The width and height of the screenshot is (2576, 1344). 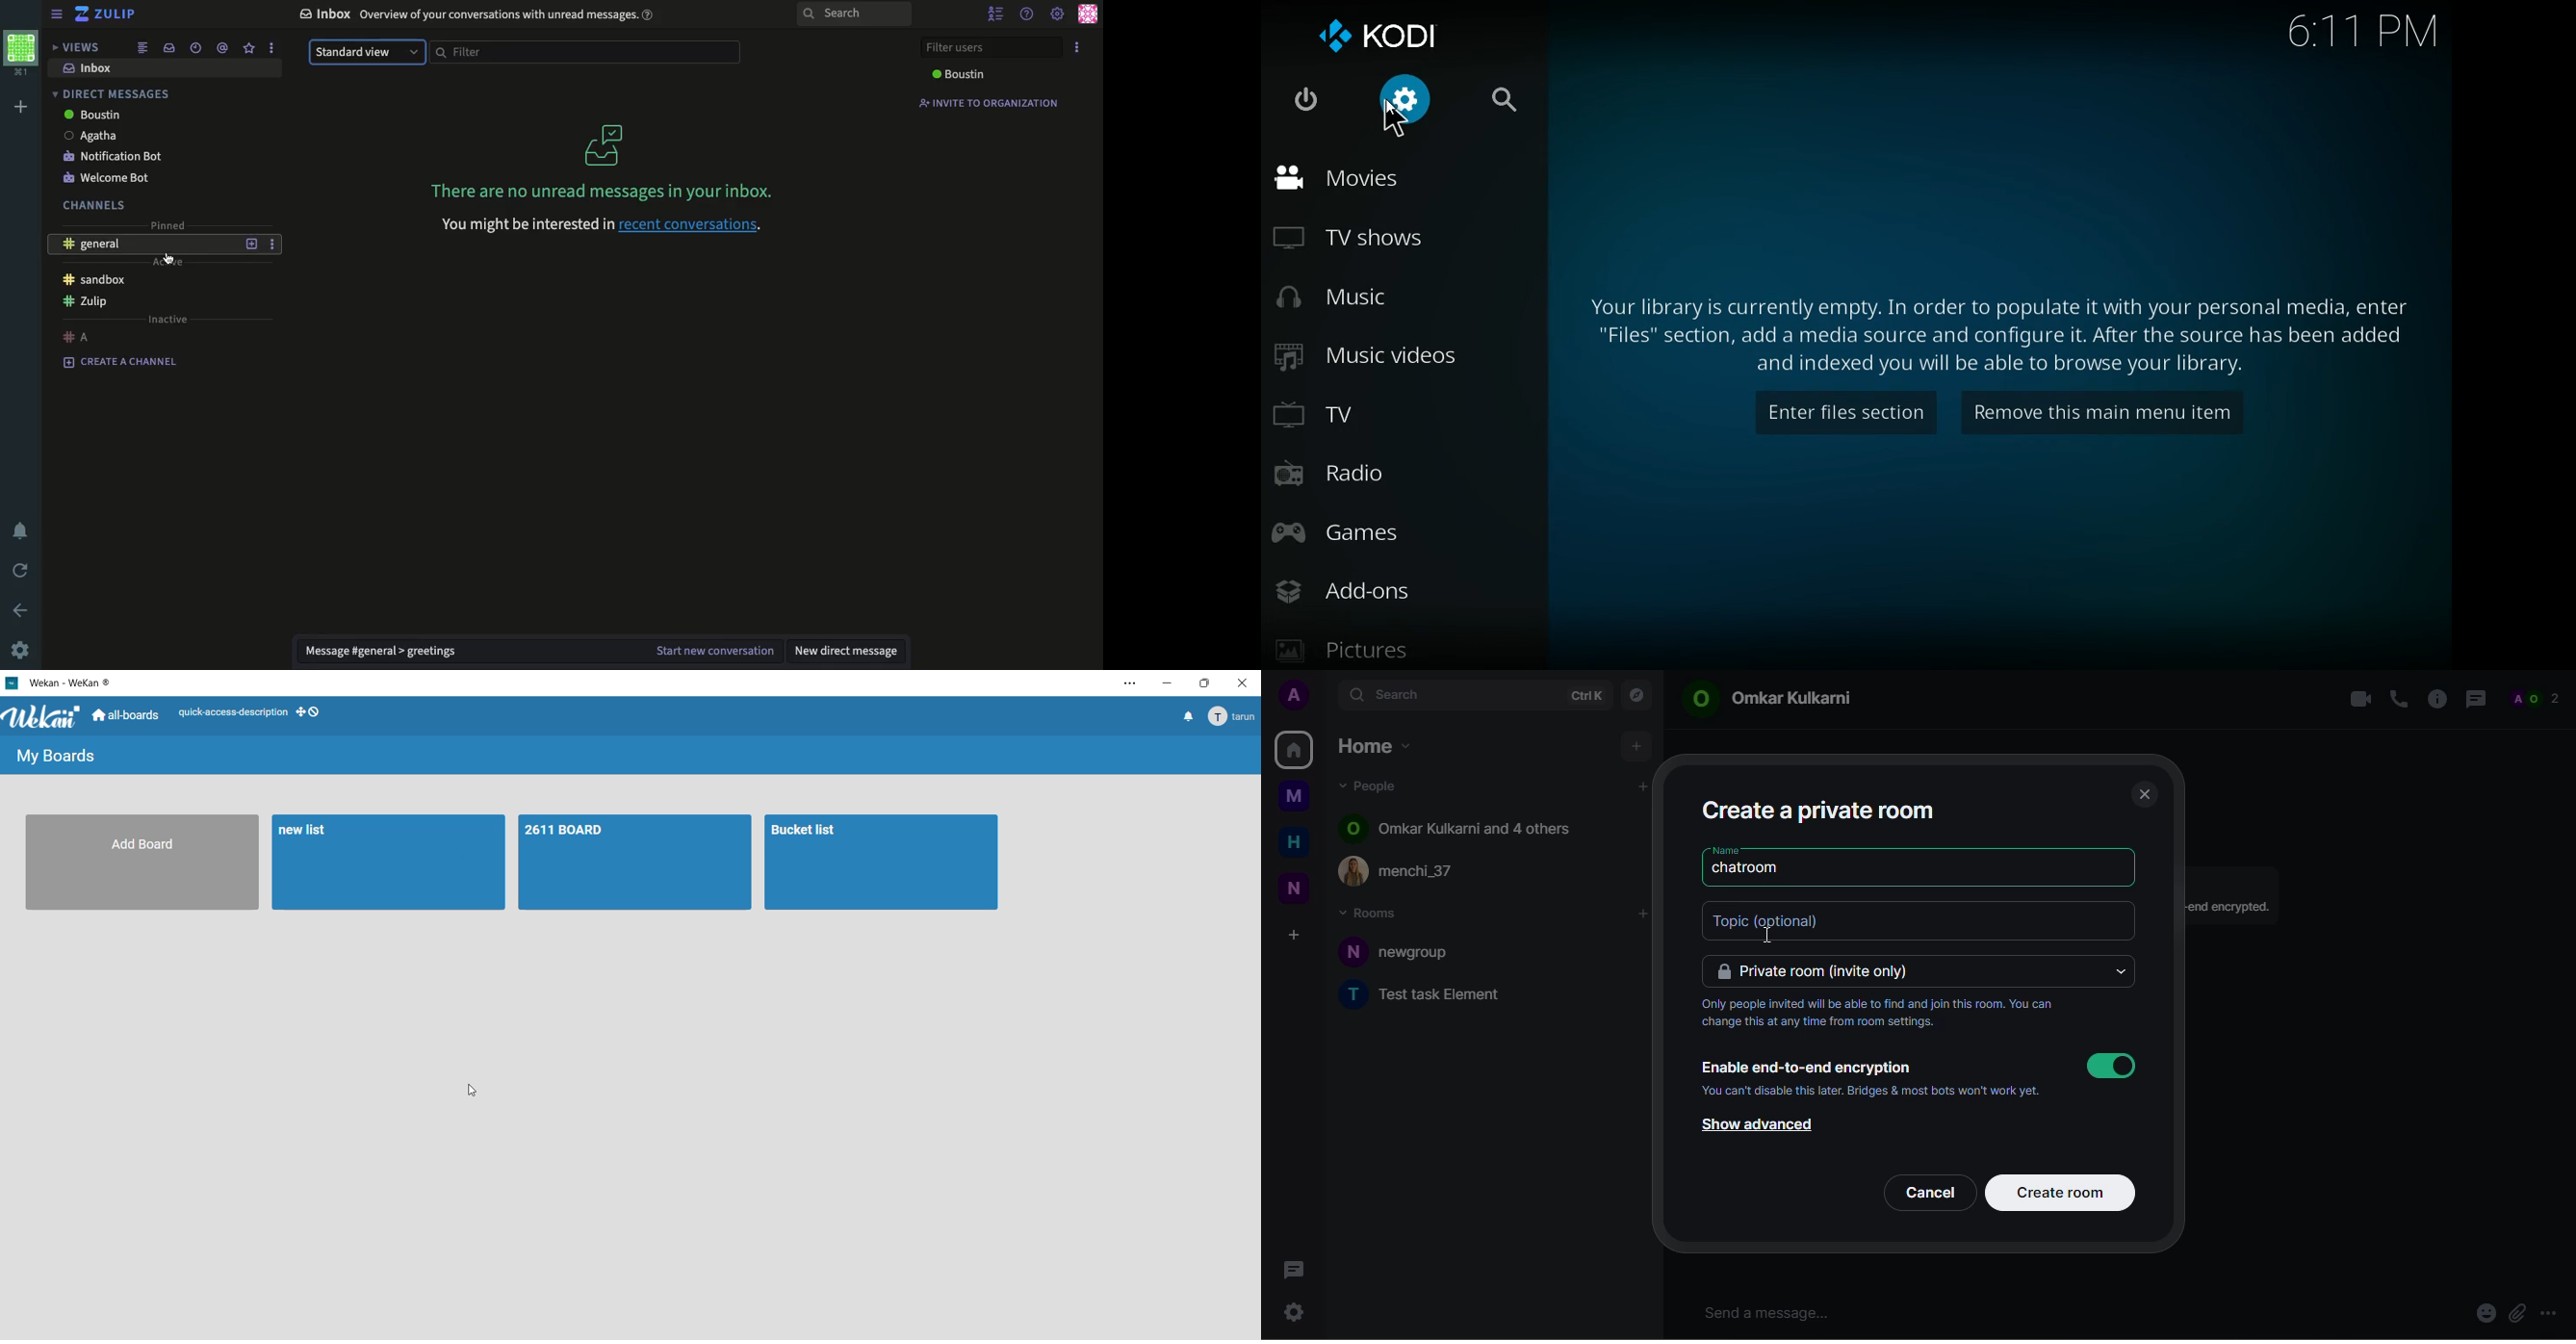 What do you see at coordinates (57, 757) in the screenshot?
I see `my boards` at bounding box center [57, 757].